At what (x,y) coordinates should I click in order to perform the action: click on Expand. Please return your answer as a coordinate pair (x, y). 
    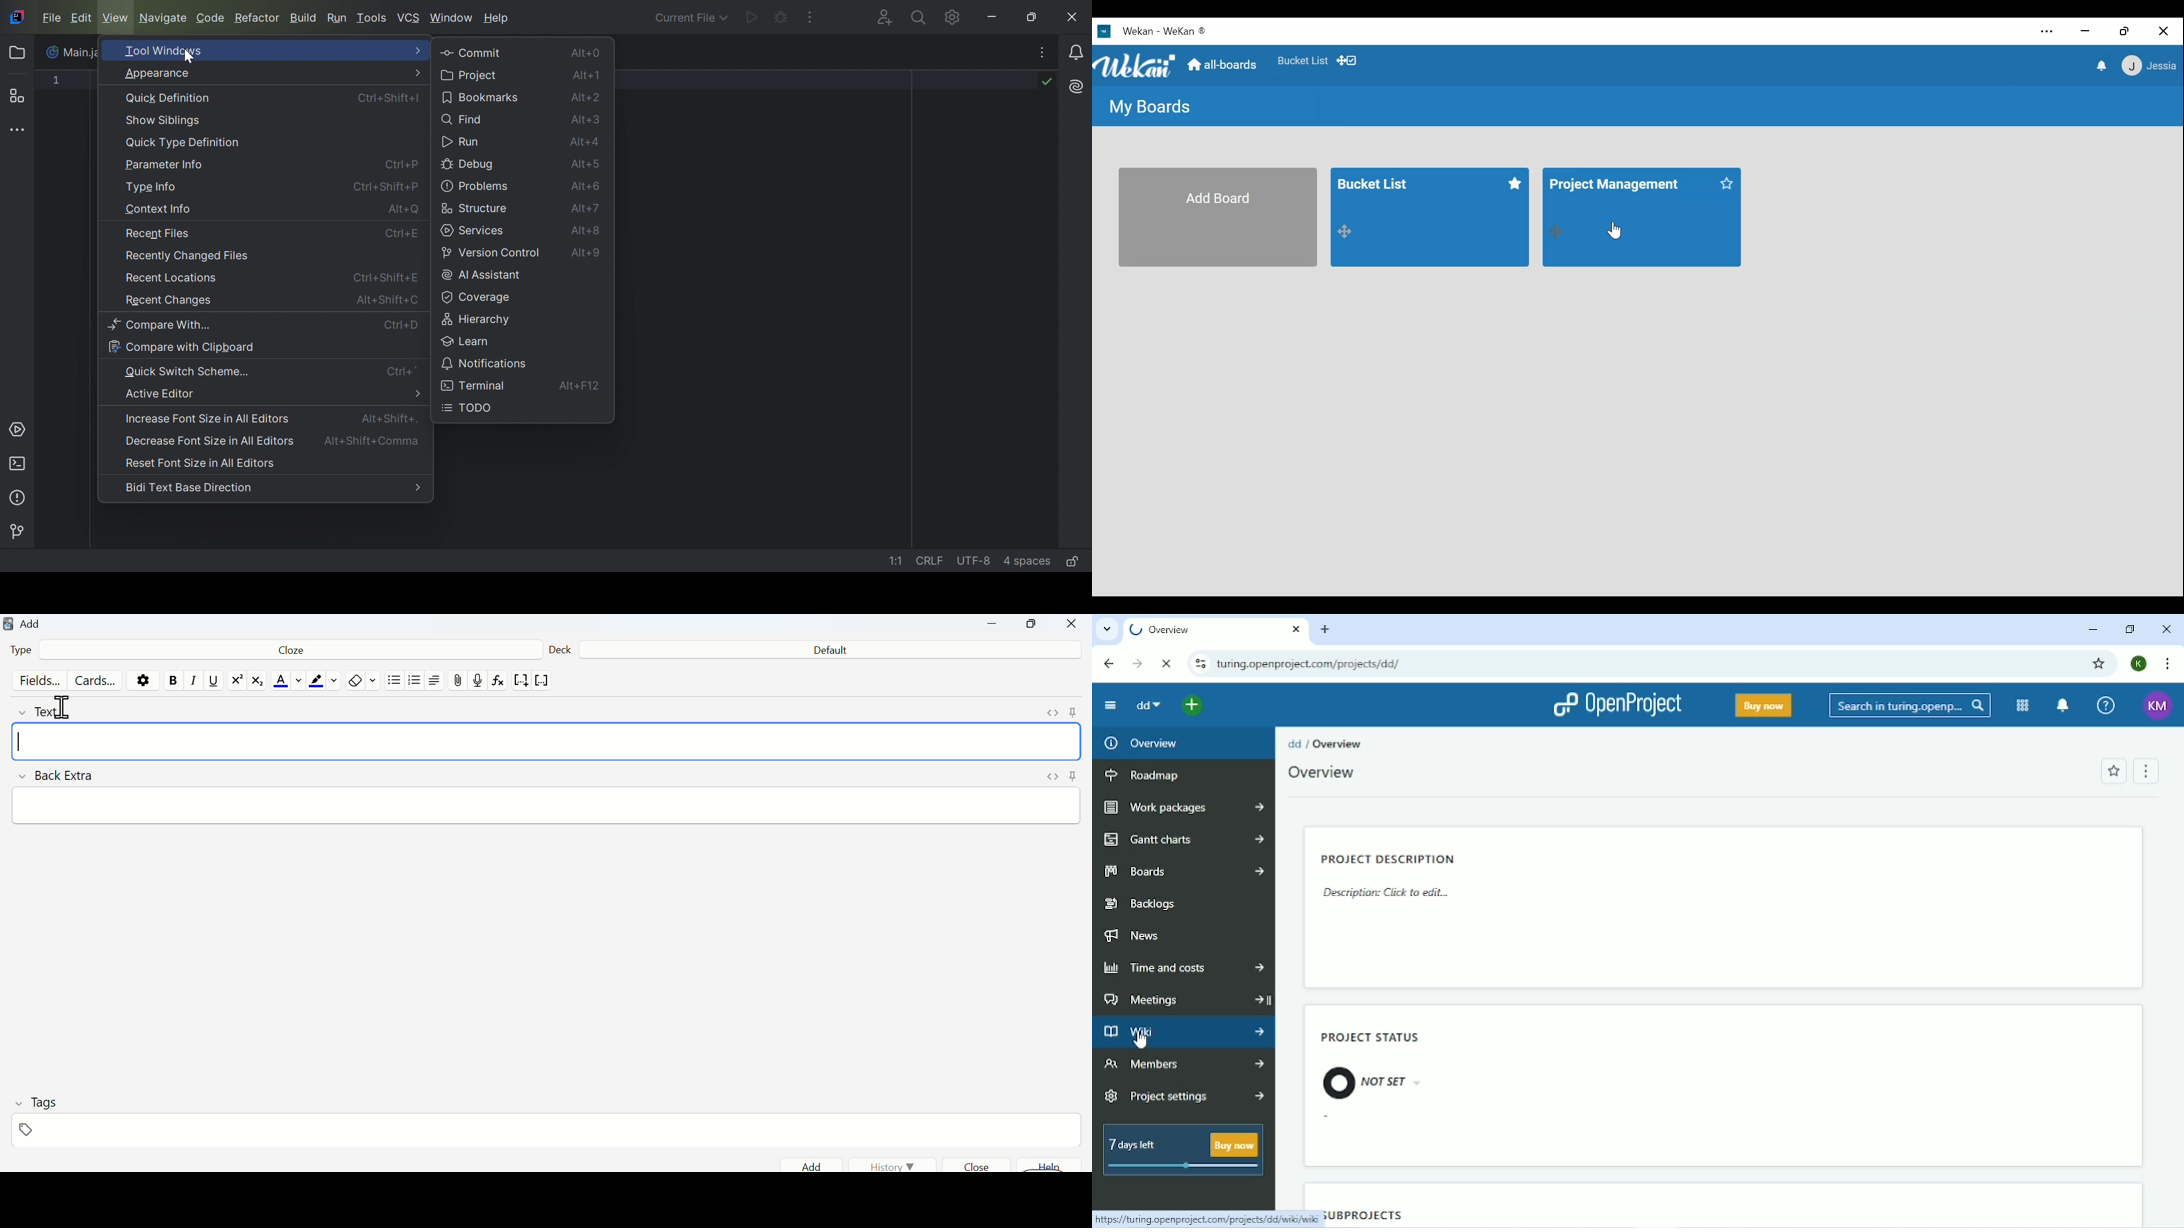
    Looking at the image, I should click on (1044, 776).